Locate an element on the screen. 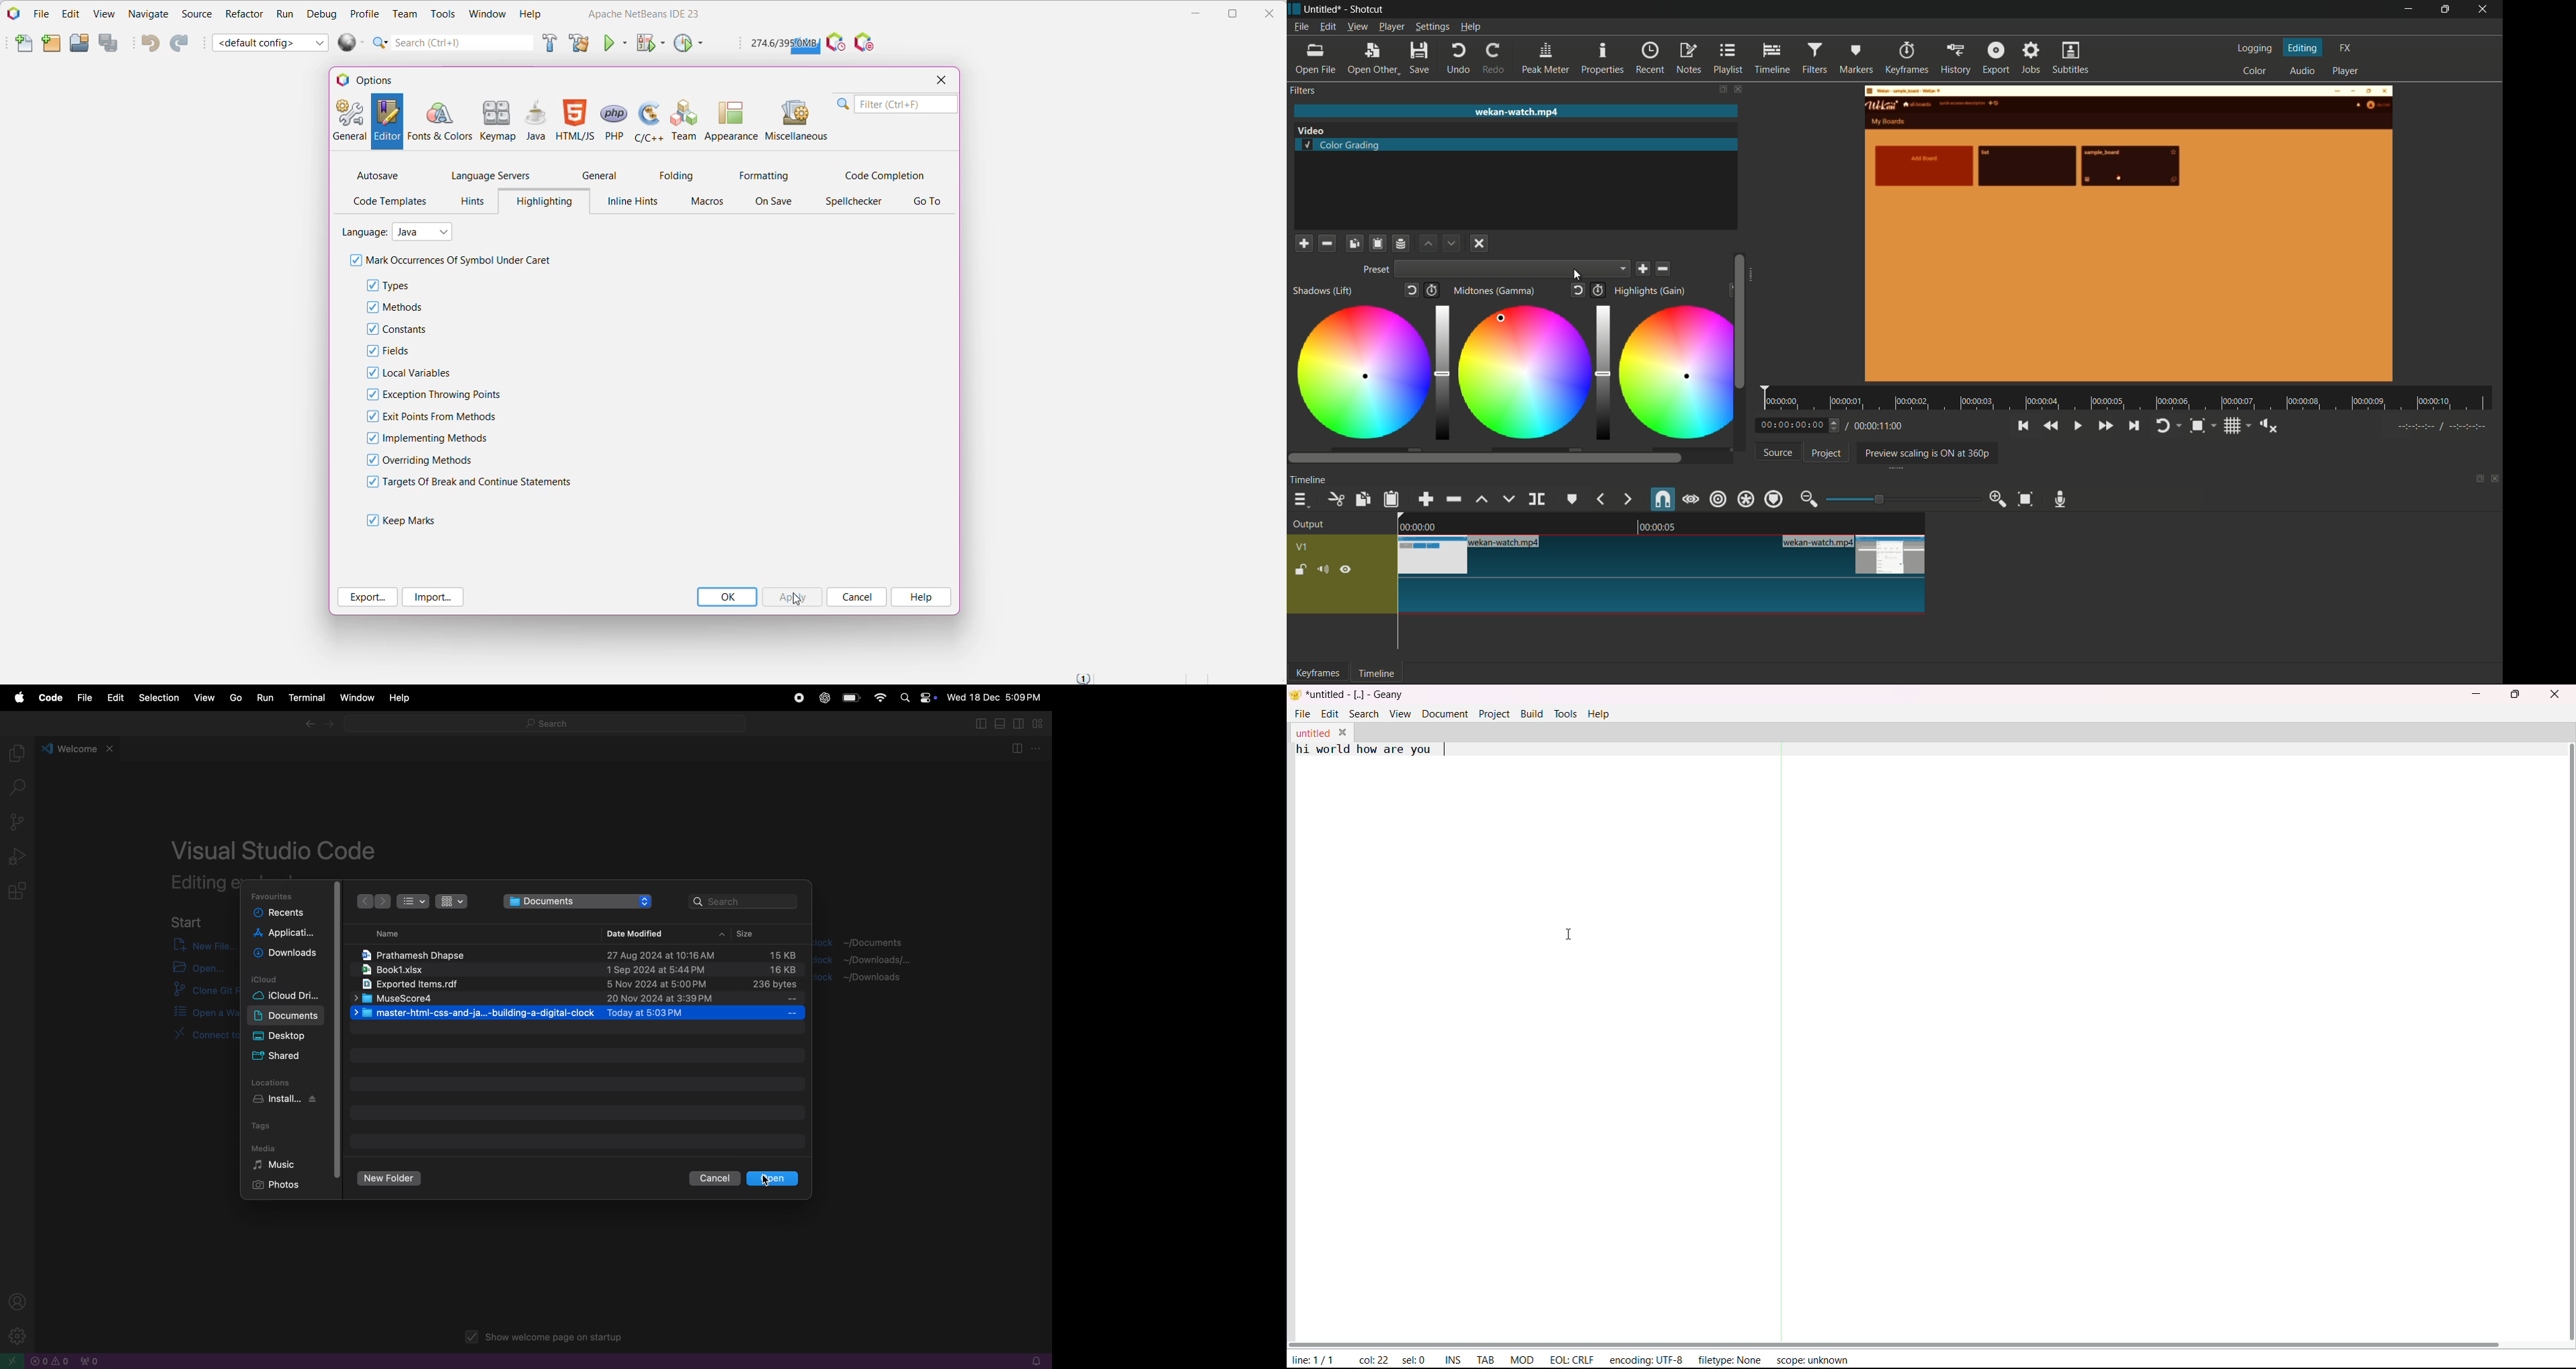 The height and width of the screenshot is (1372, 2576). Implementing Methods - click ro enable is located at coordinates (441, 440).